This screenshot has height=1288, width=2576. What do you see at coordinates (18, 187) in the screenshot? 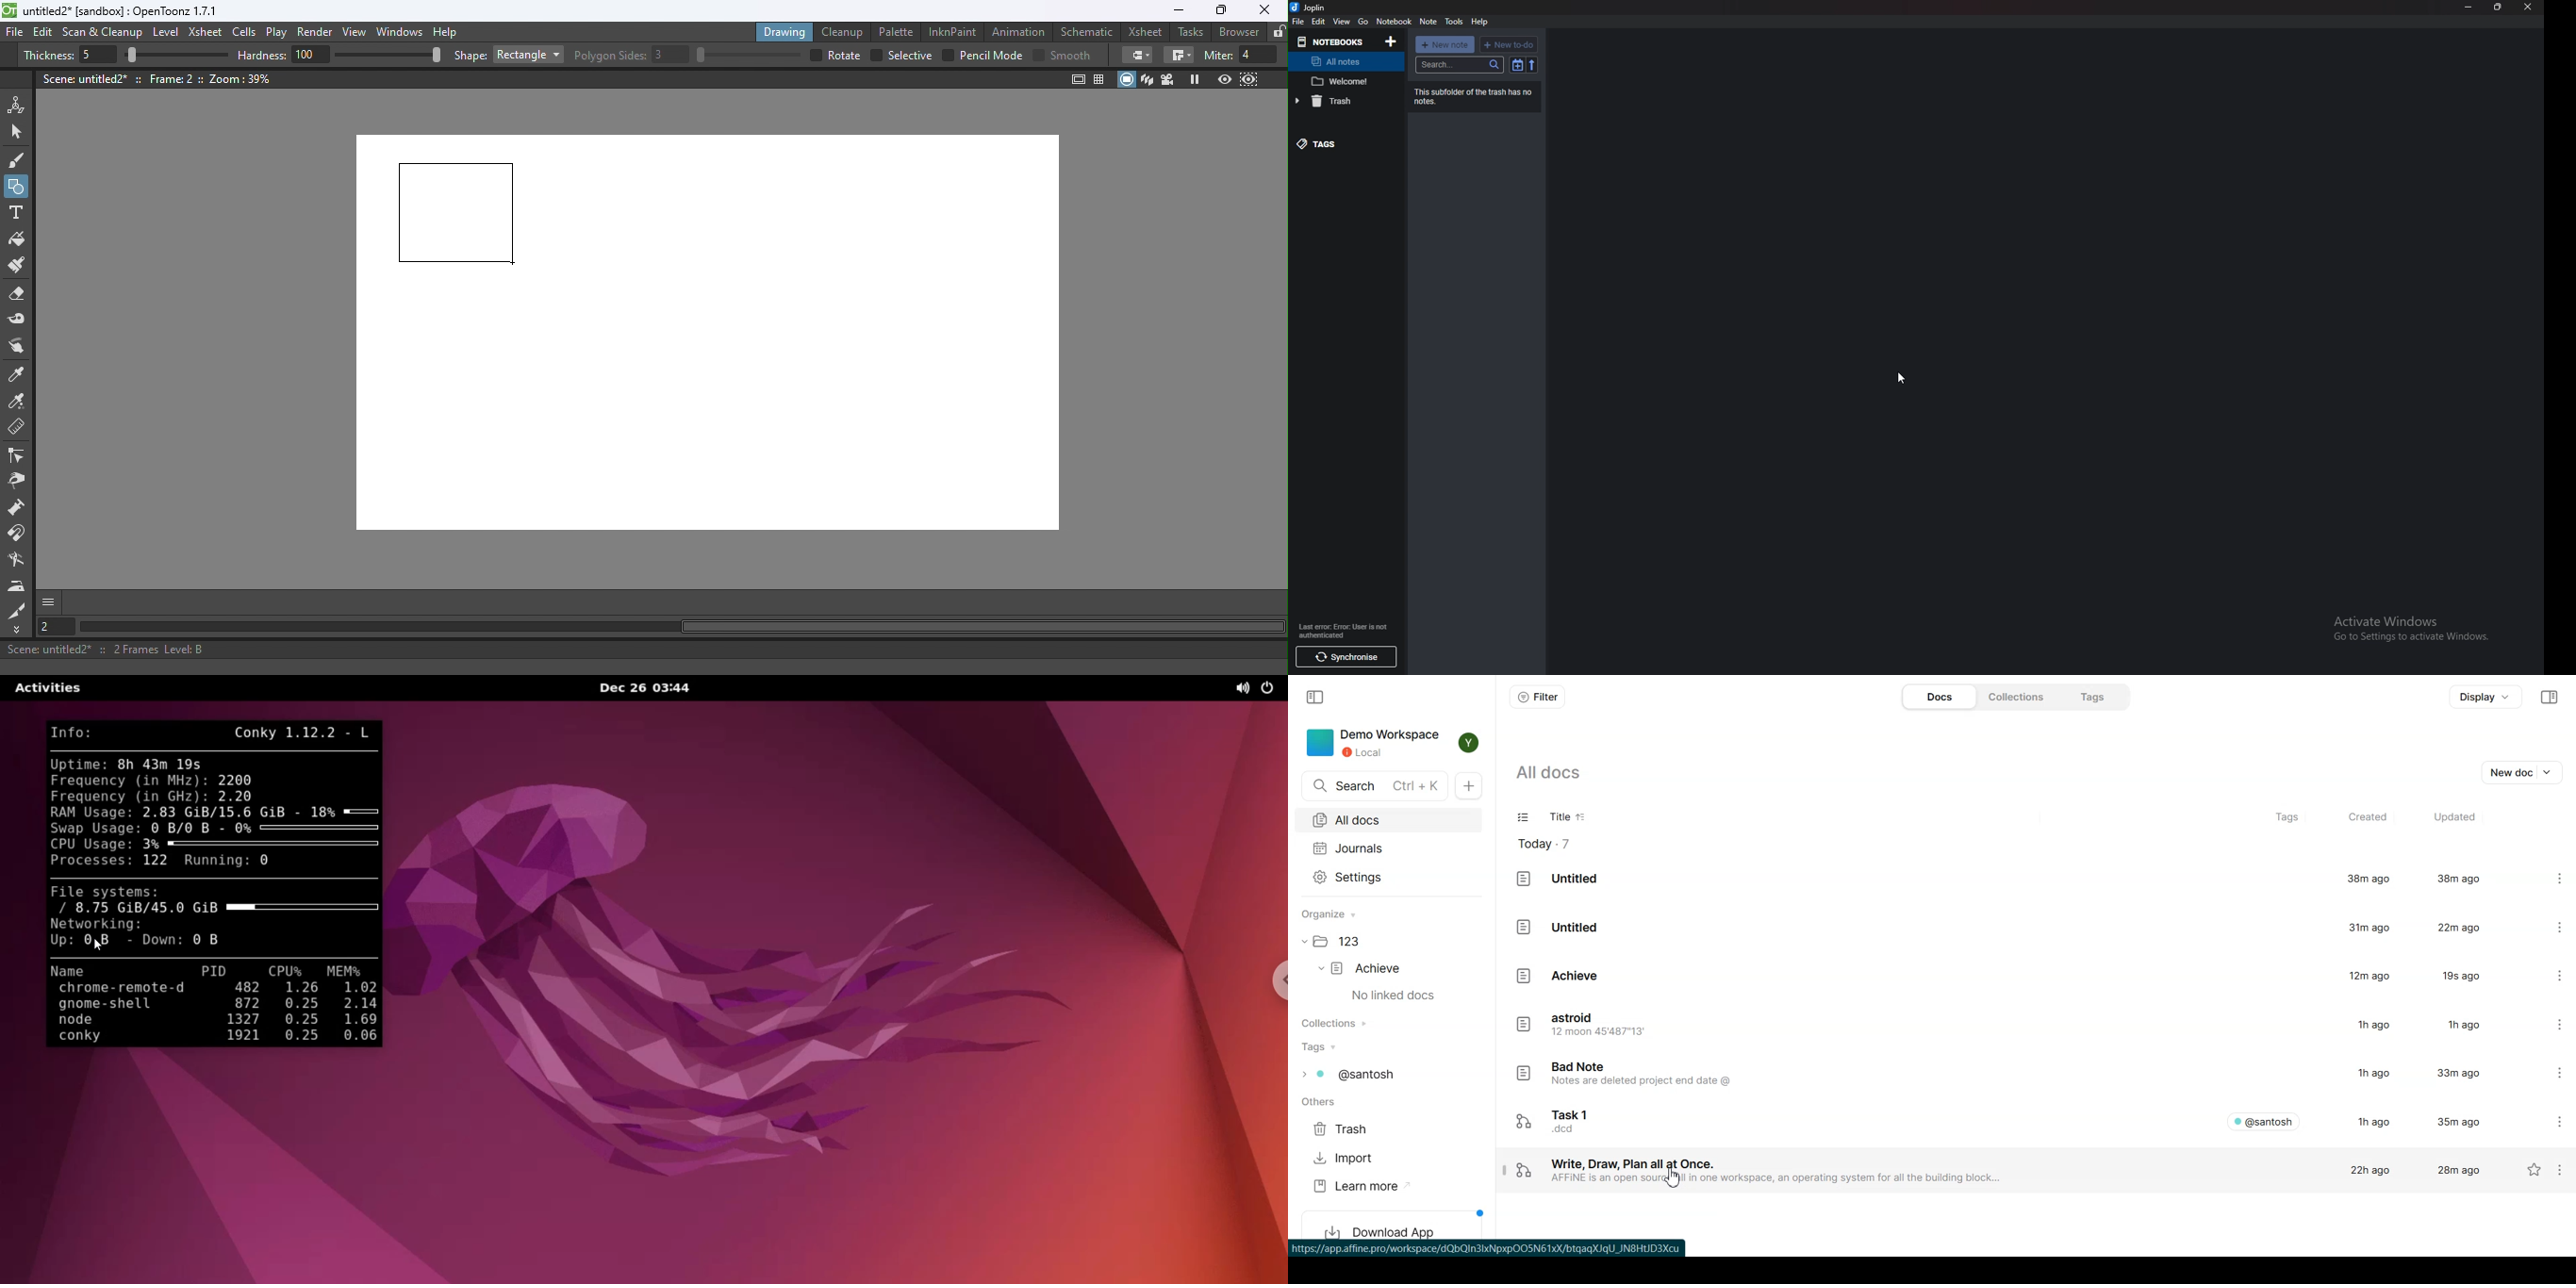
I see `Geometric tool` at bounding box center [18, 187].